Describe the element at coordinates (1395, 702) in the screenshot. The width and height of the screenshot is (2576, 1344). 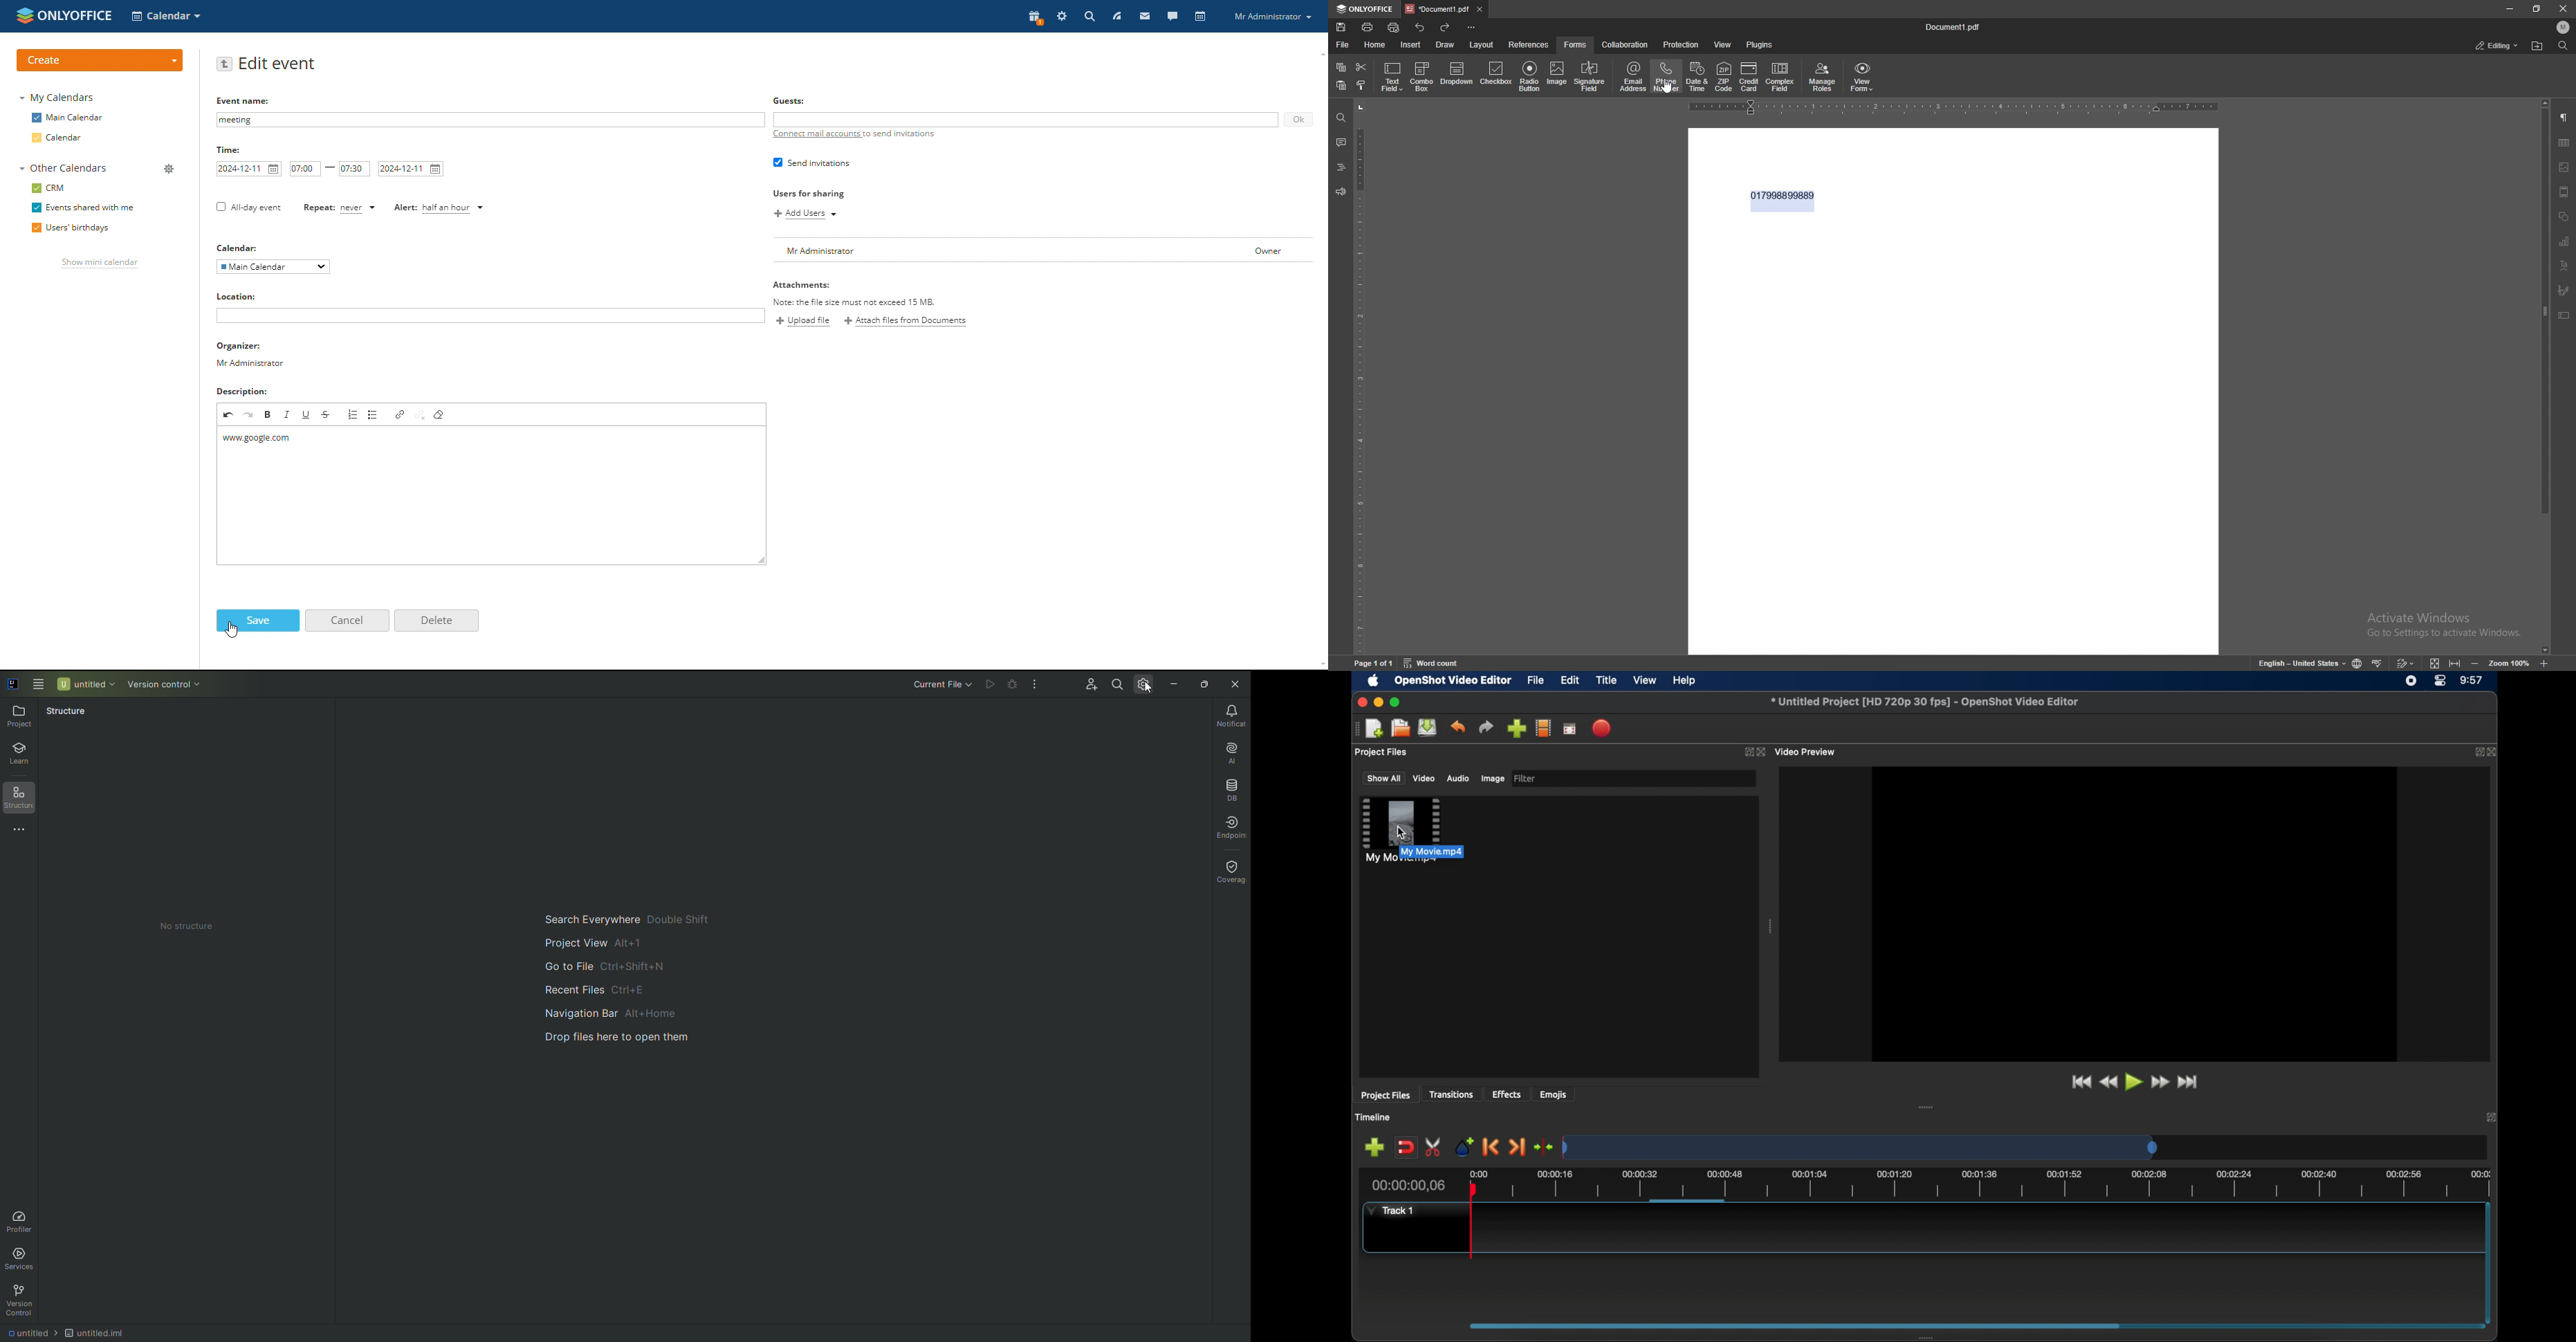
I see `maximize` at that location.